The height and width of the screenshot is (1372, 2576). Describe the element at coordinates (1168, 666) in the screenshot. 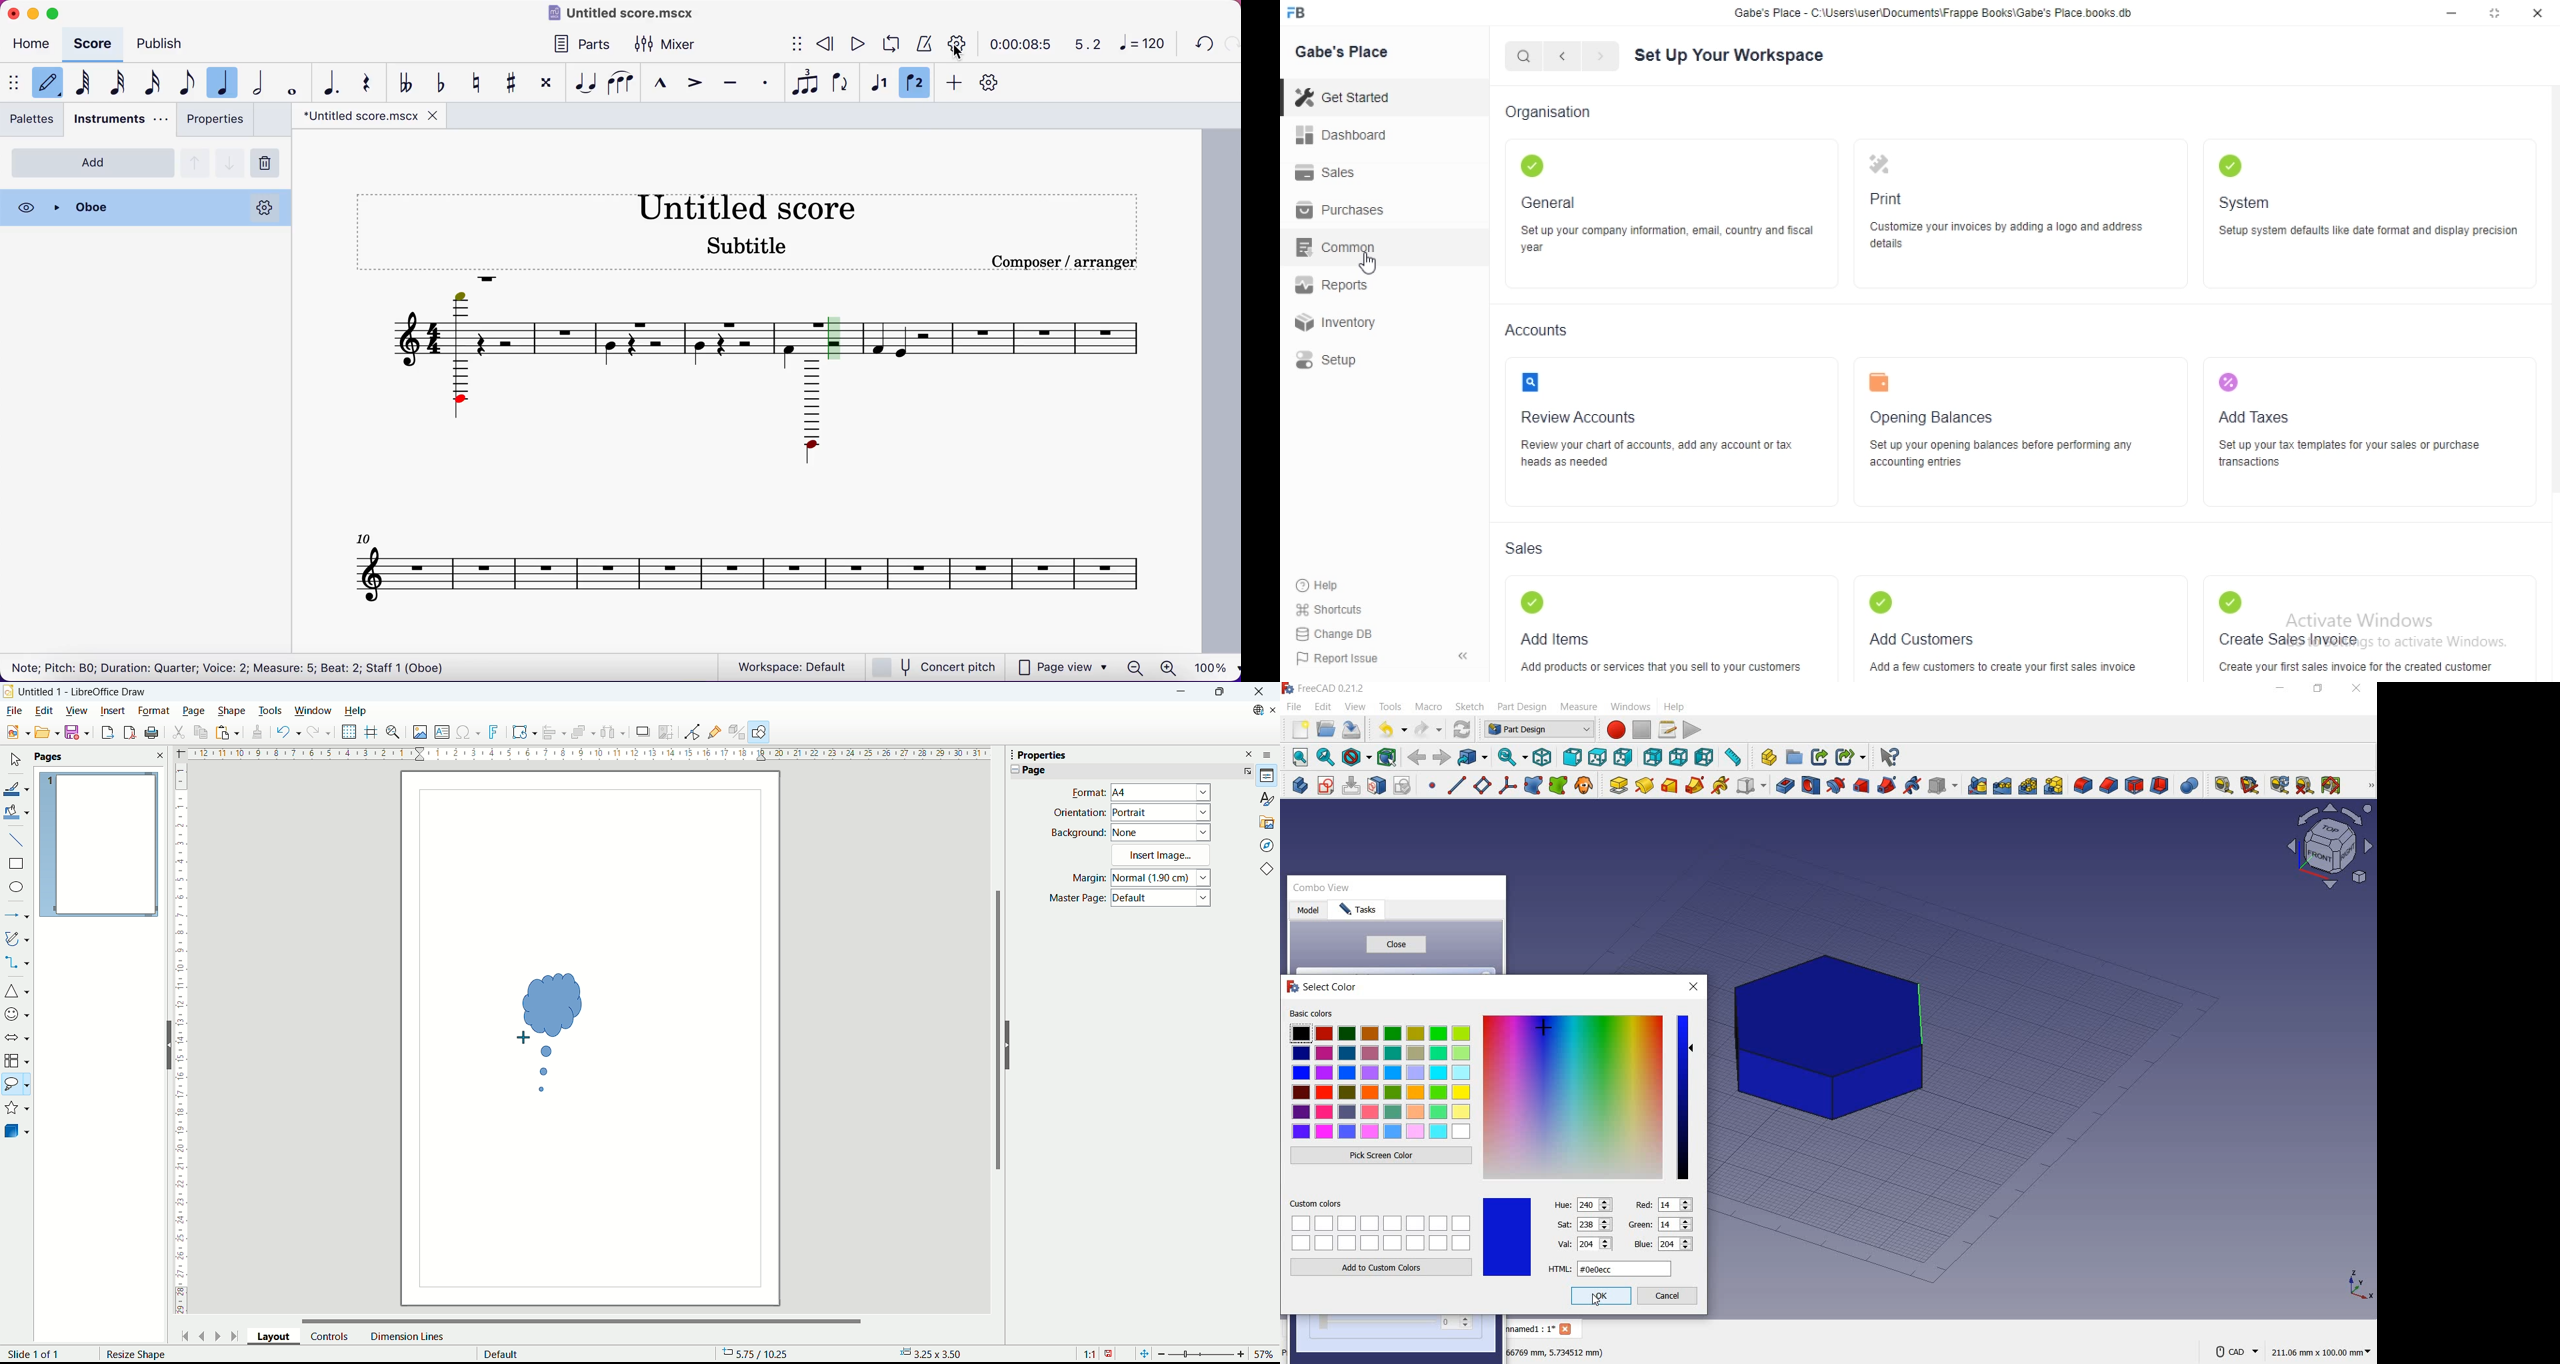

I see `zoom in` at that location.